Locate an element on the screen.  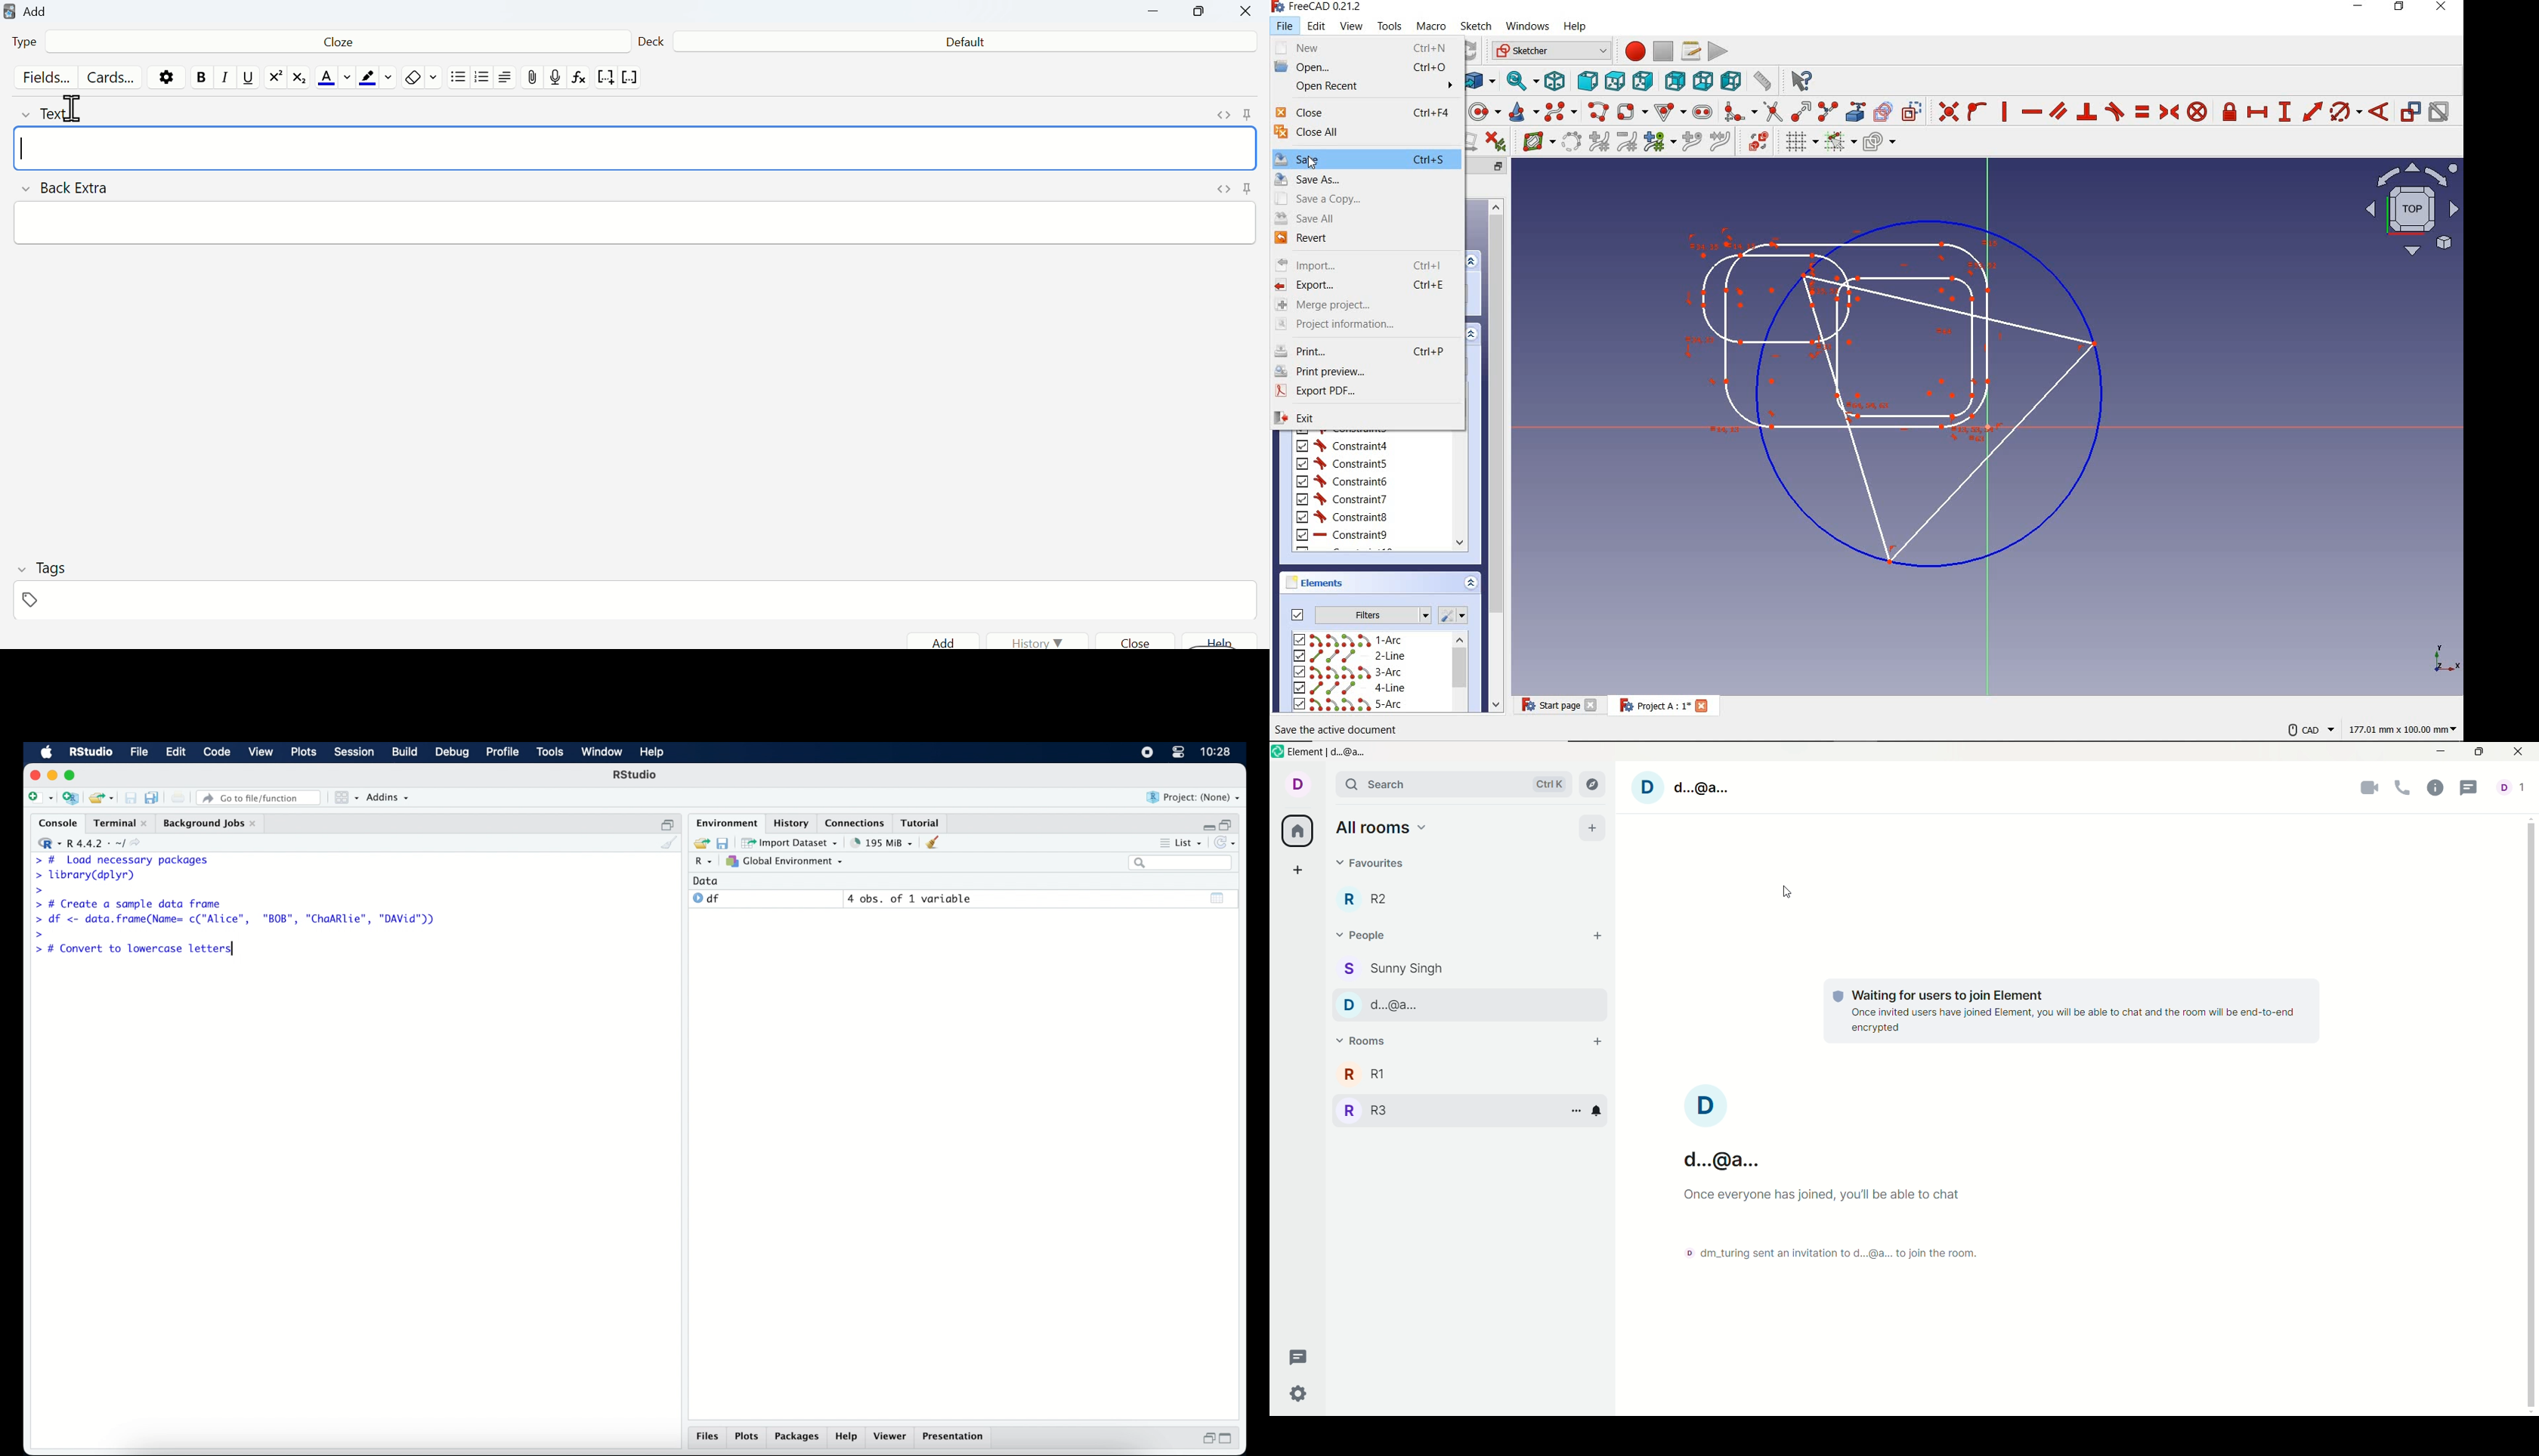
Back Extra is located at coordinates (72, 189).